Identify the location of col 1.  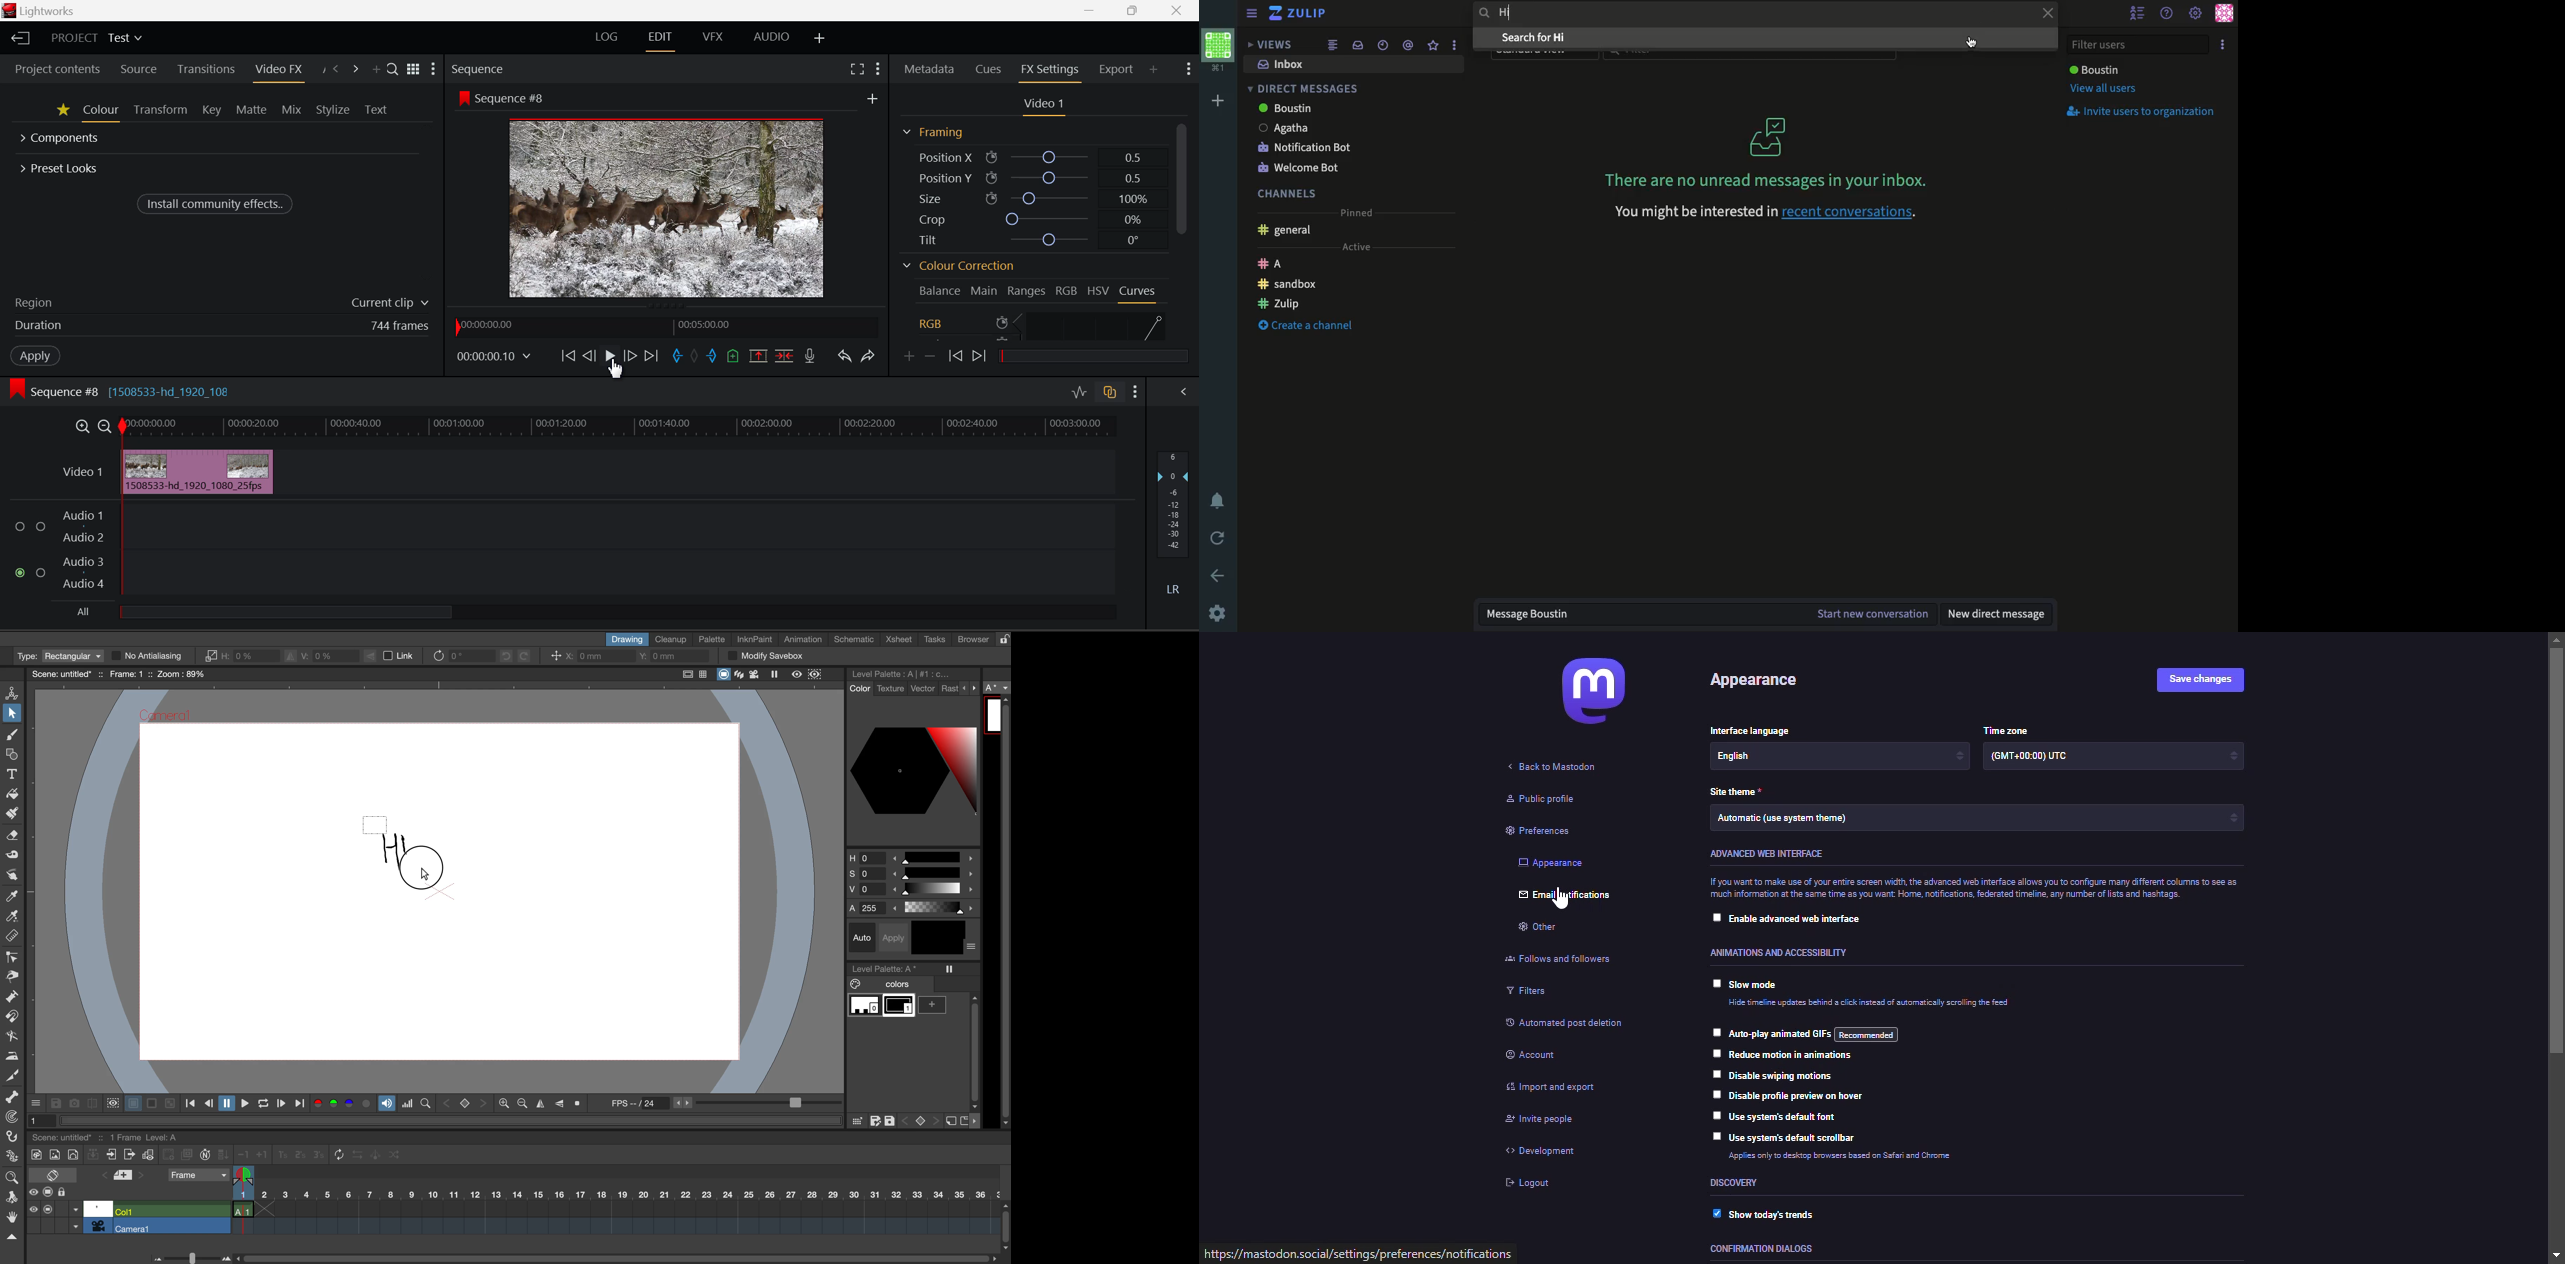
(170, 1210).